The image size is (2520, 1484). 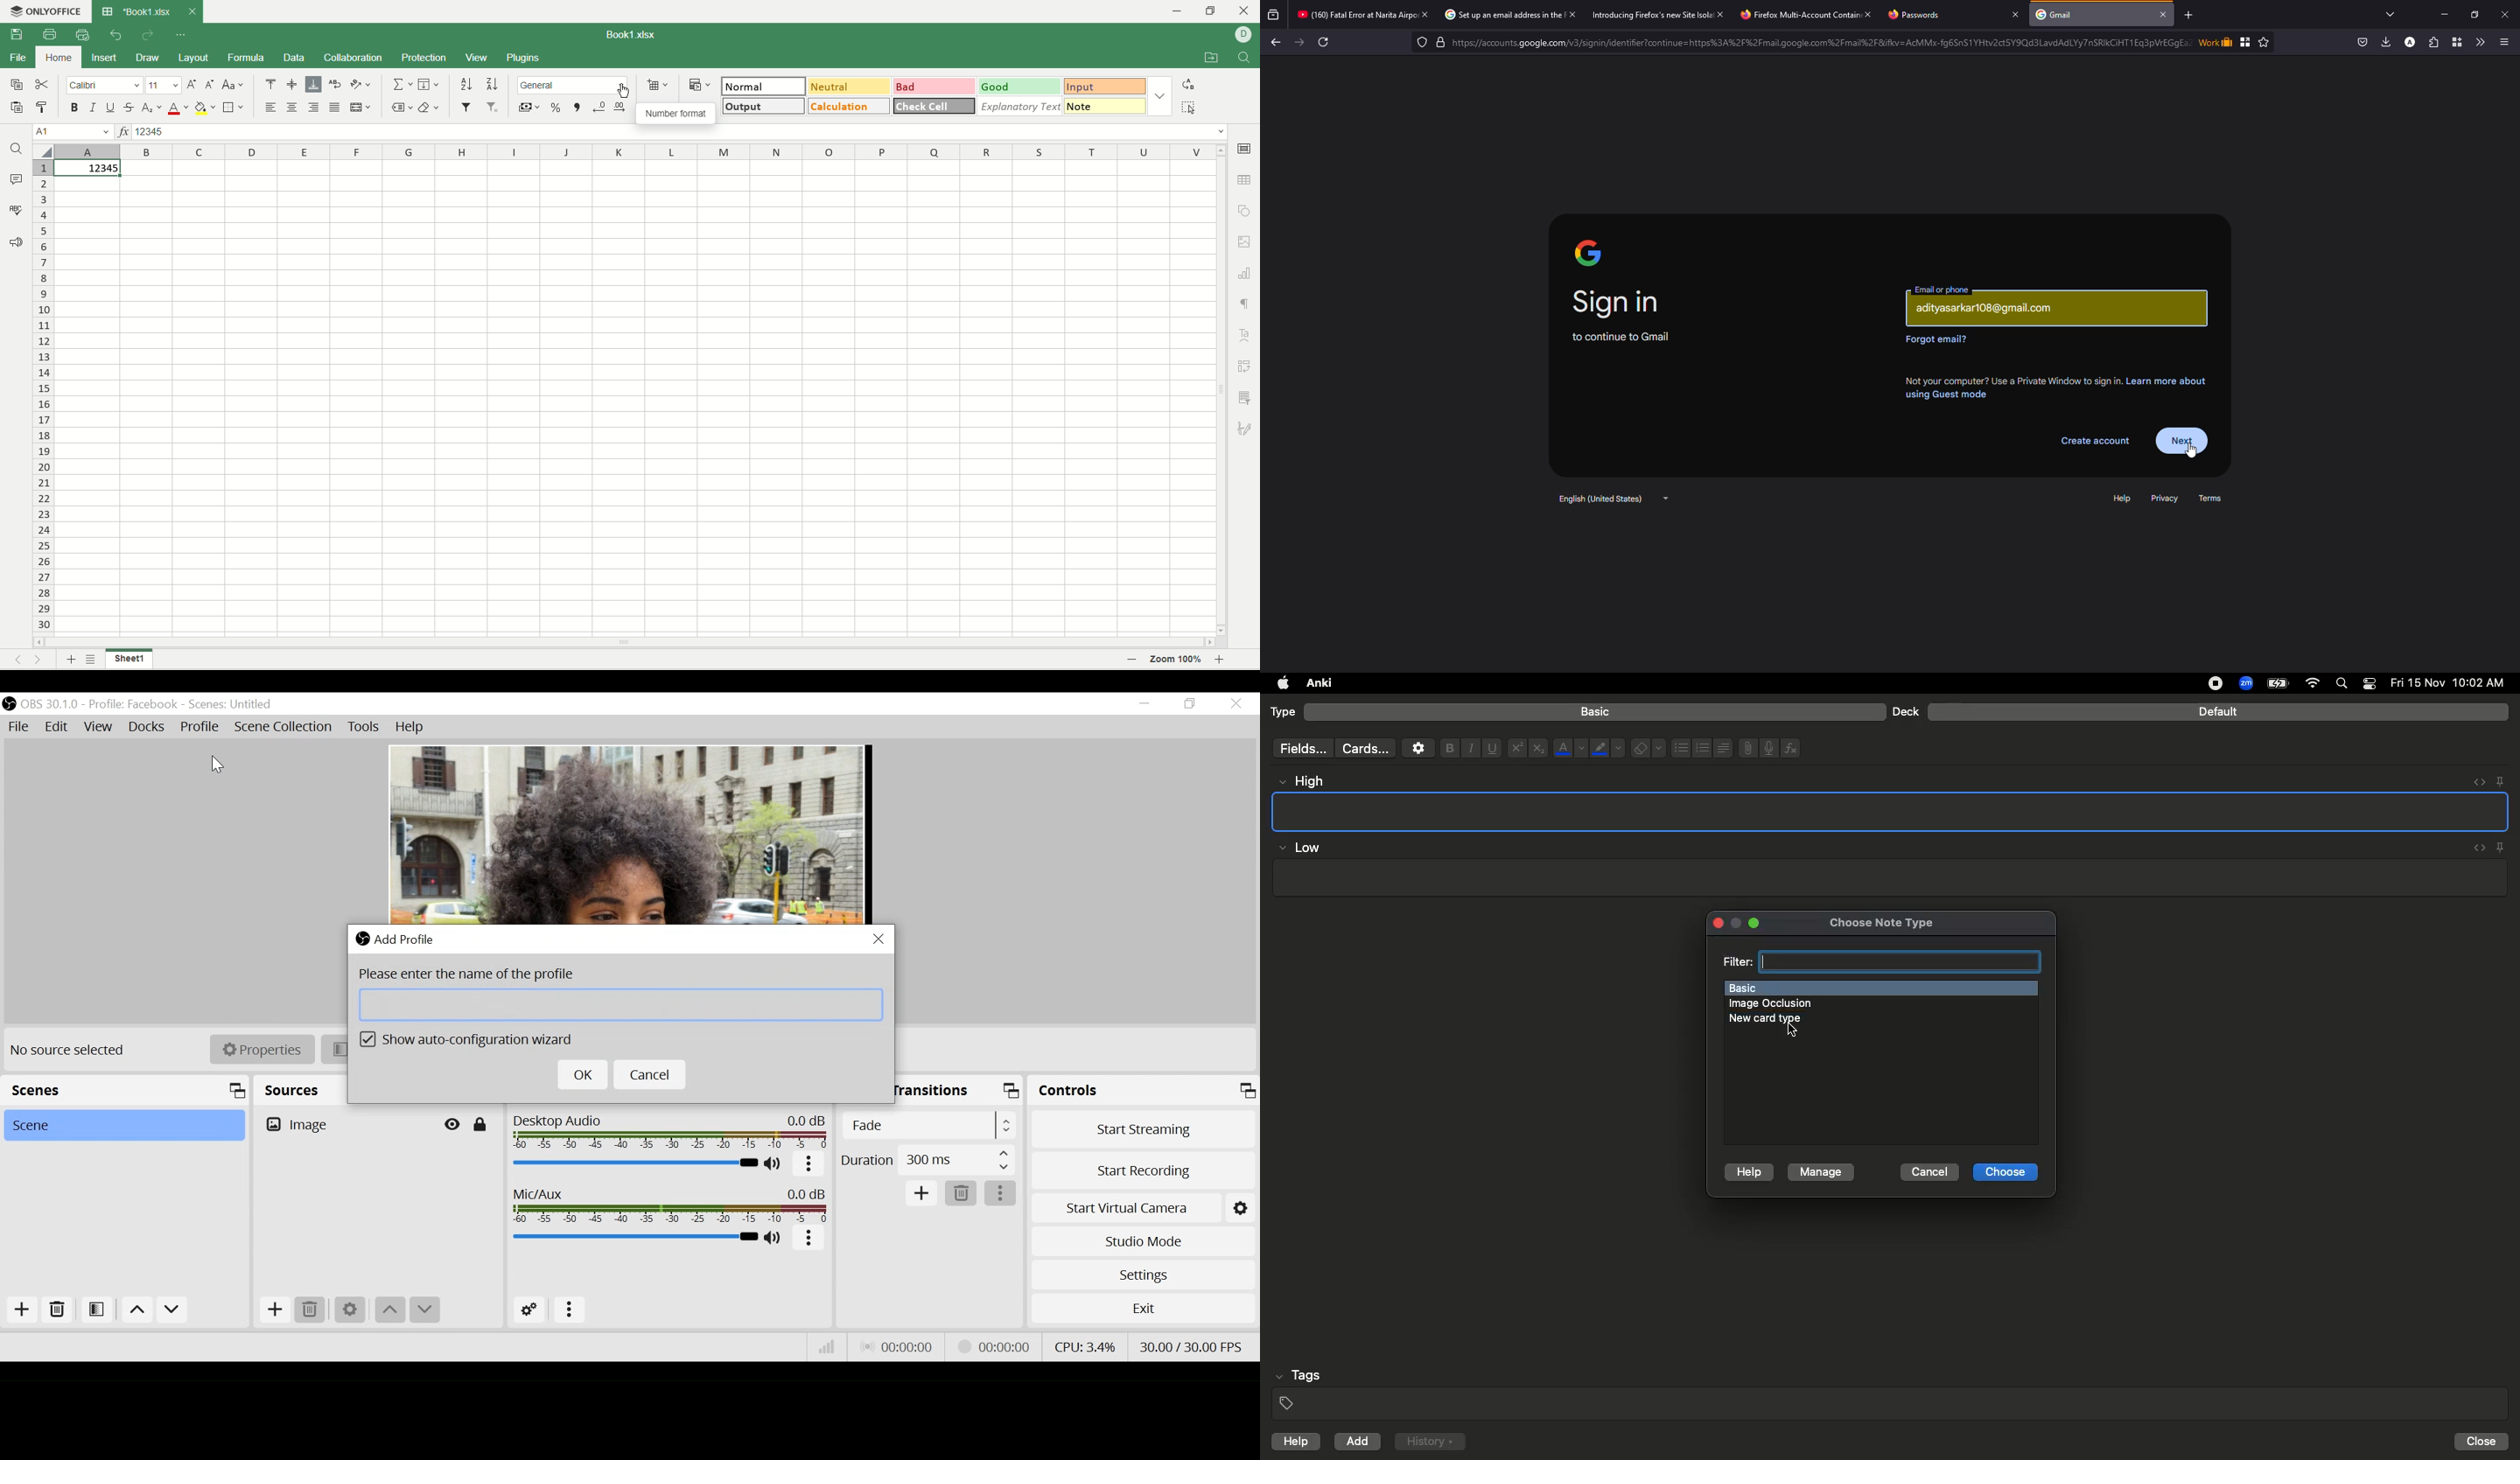 What do you see at coordinates (1219, 661) in the screenshot?
I see `zoom in` at bounding box center [1219, 661].